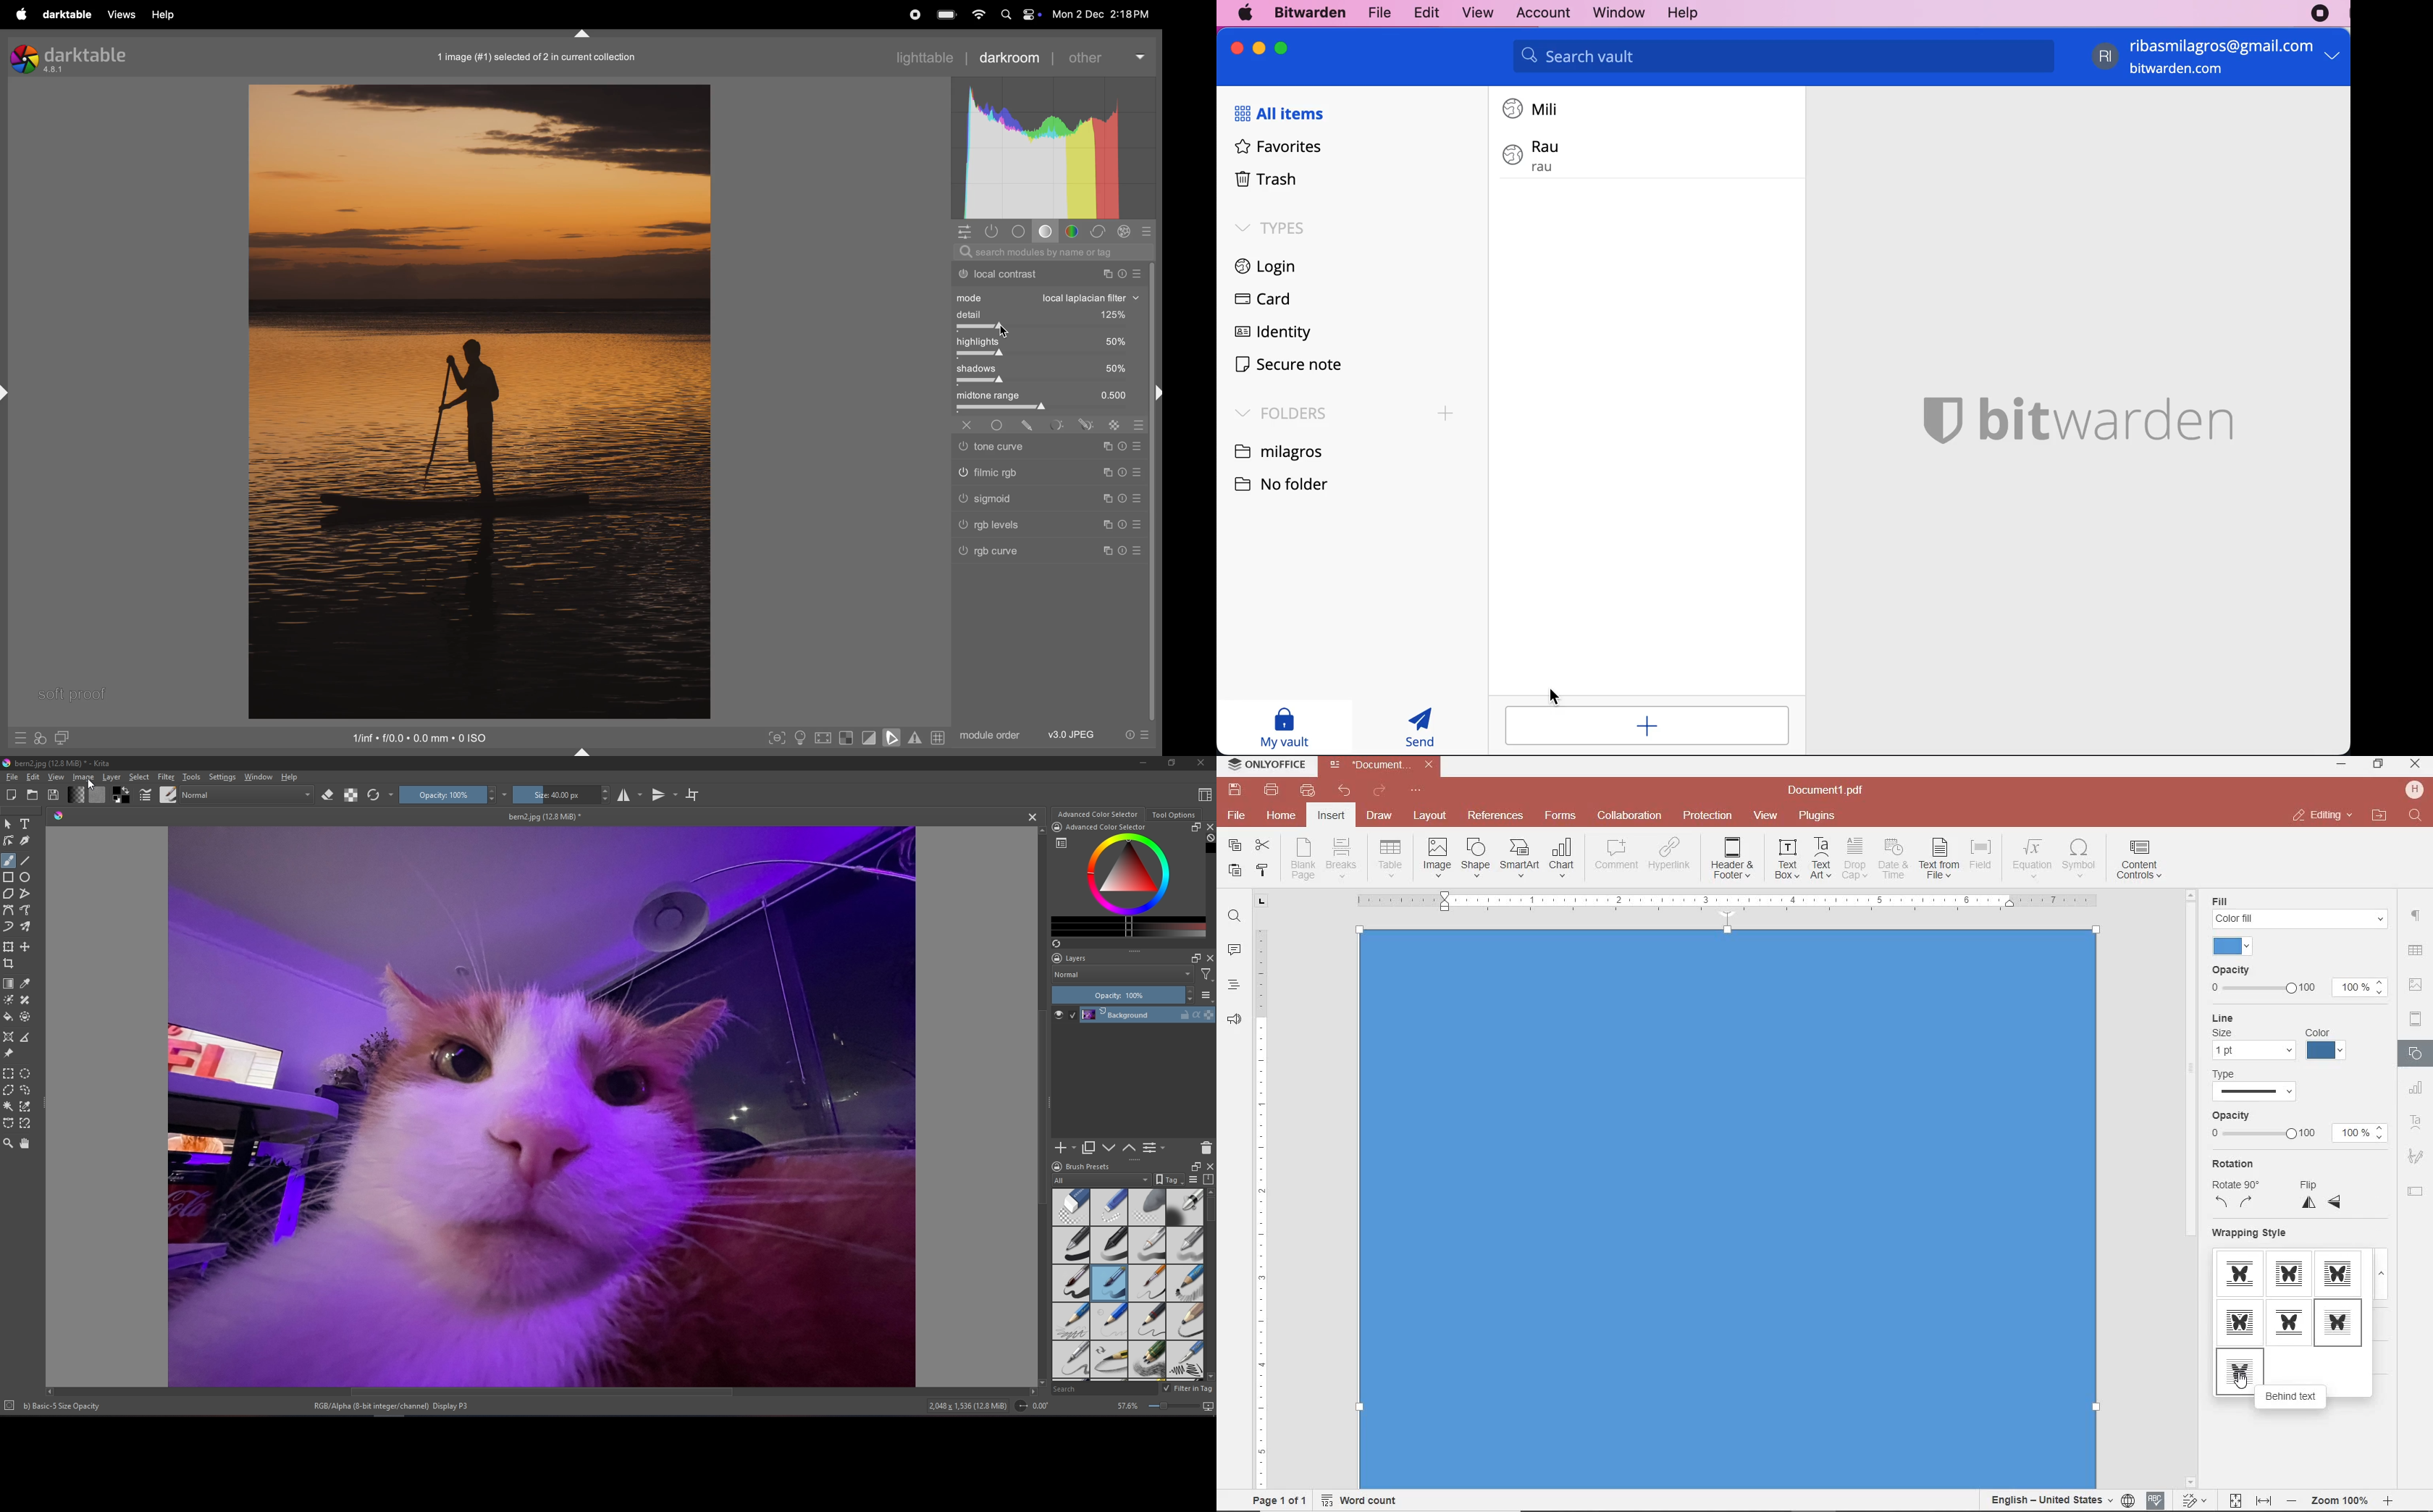  Describe the element at coordinates (1010, 57) in the screenshot. I see `darkroom` at that location.